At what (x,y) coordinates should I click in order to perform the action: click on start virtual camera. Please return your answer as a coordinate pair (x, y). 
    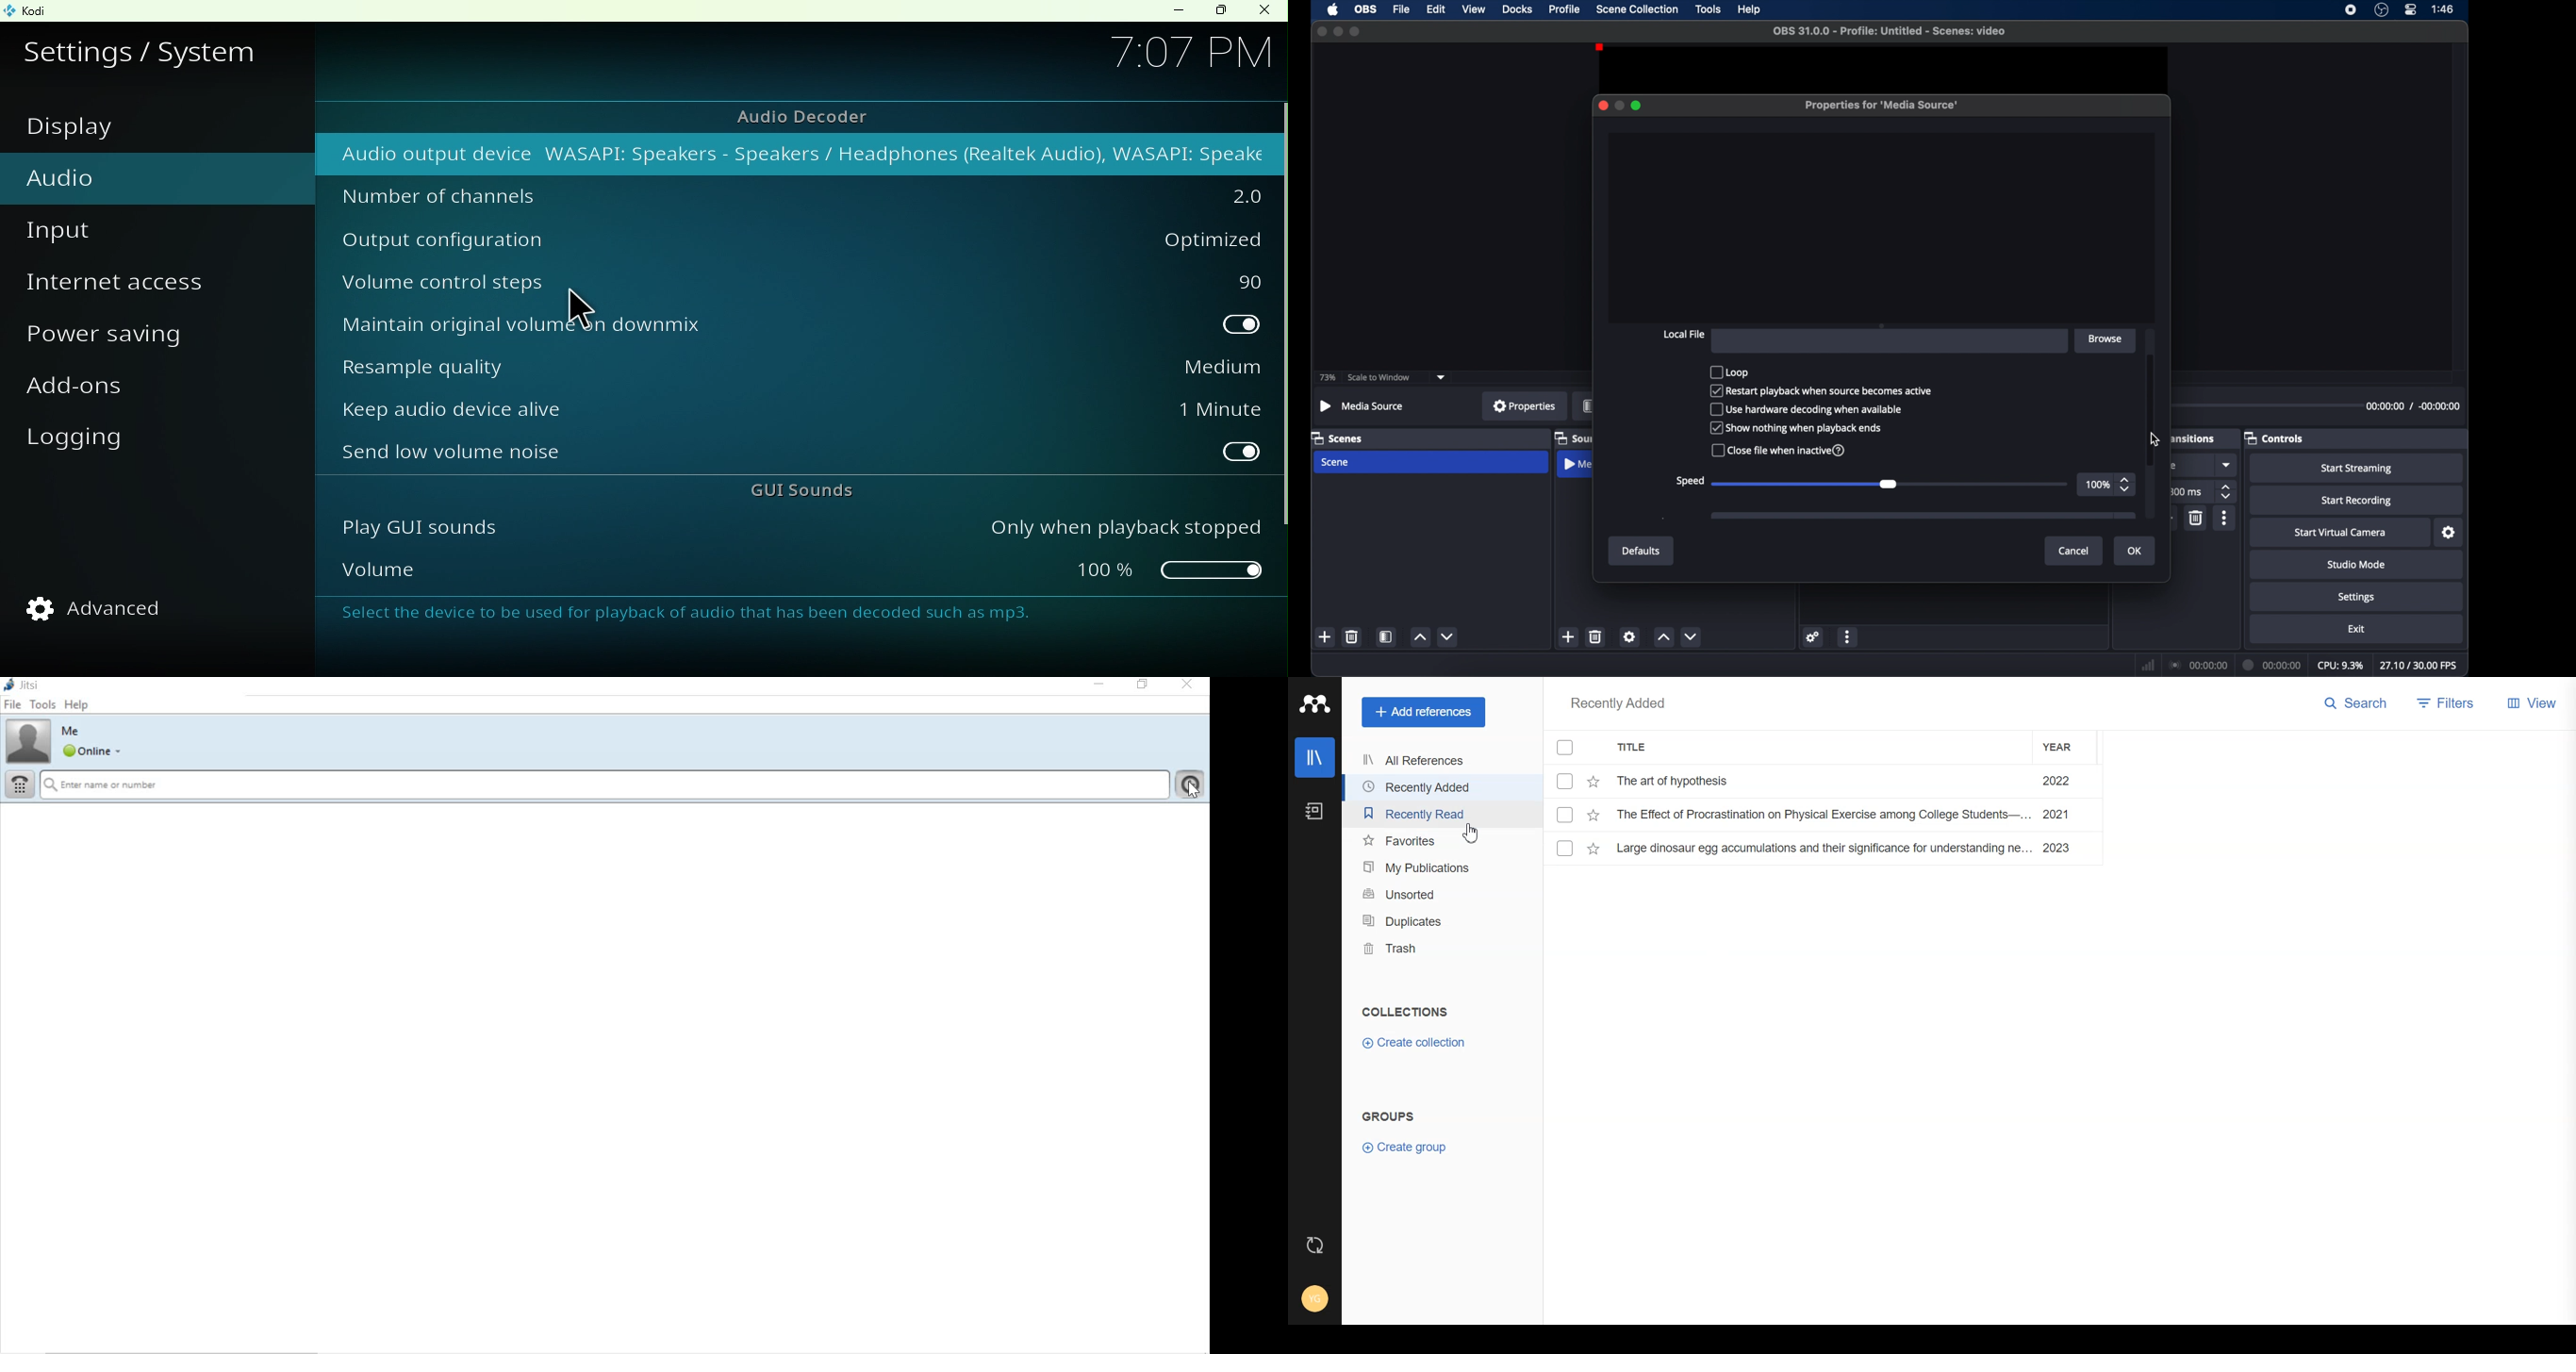
    Looking at the image, I should click on (2344, 533).